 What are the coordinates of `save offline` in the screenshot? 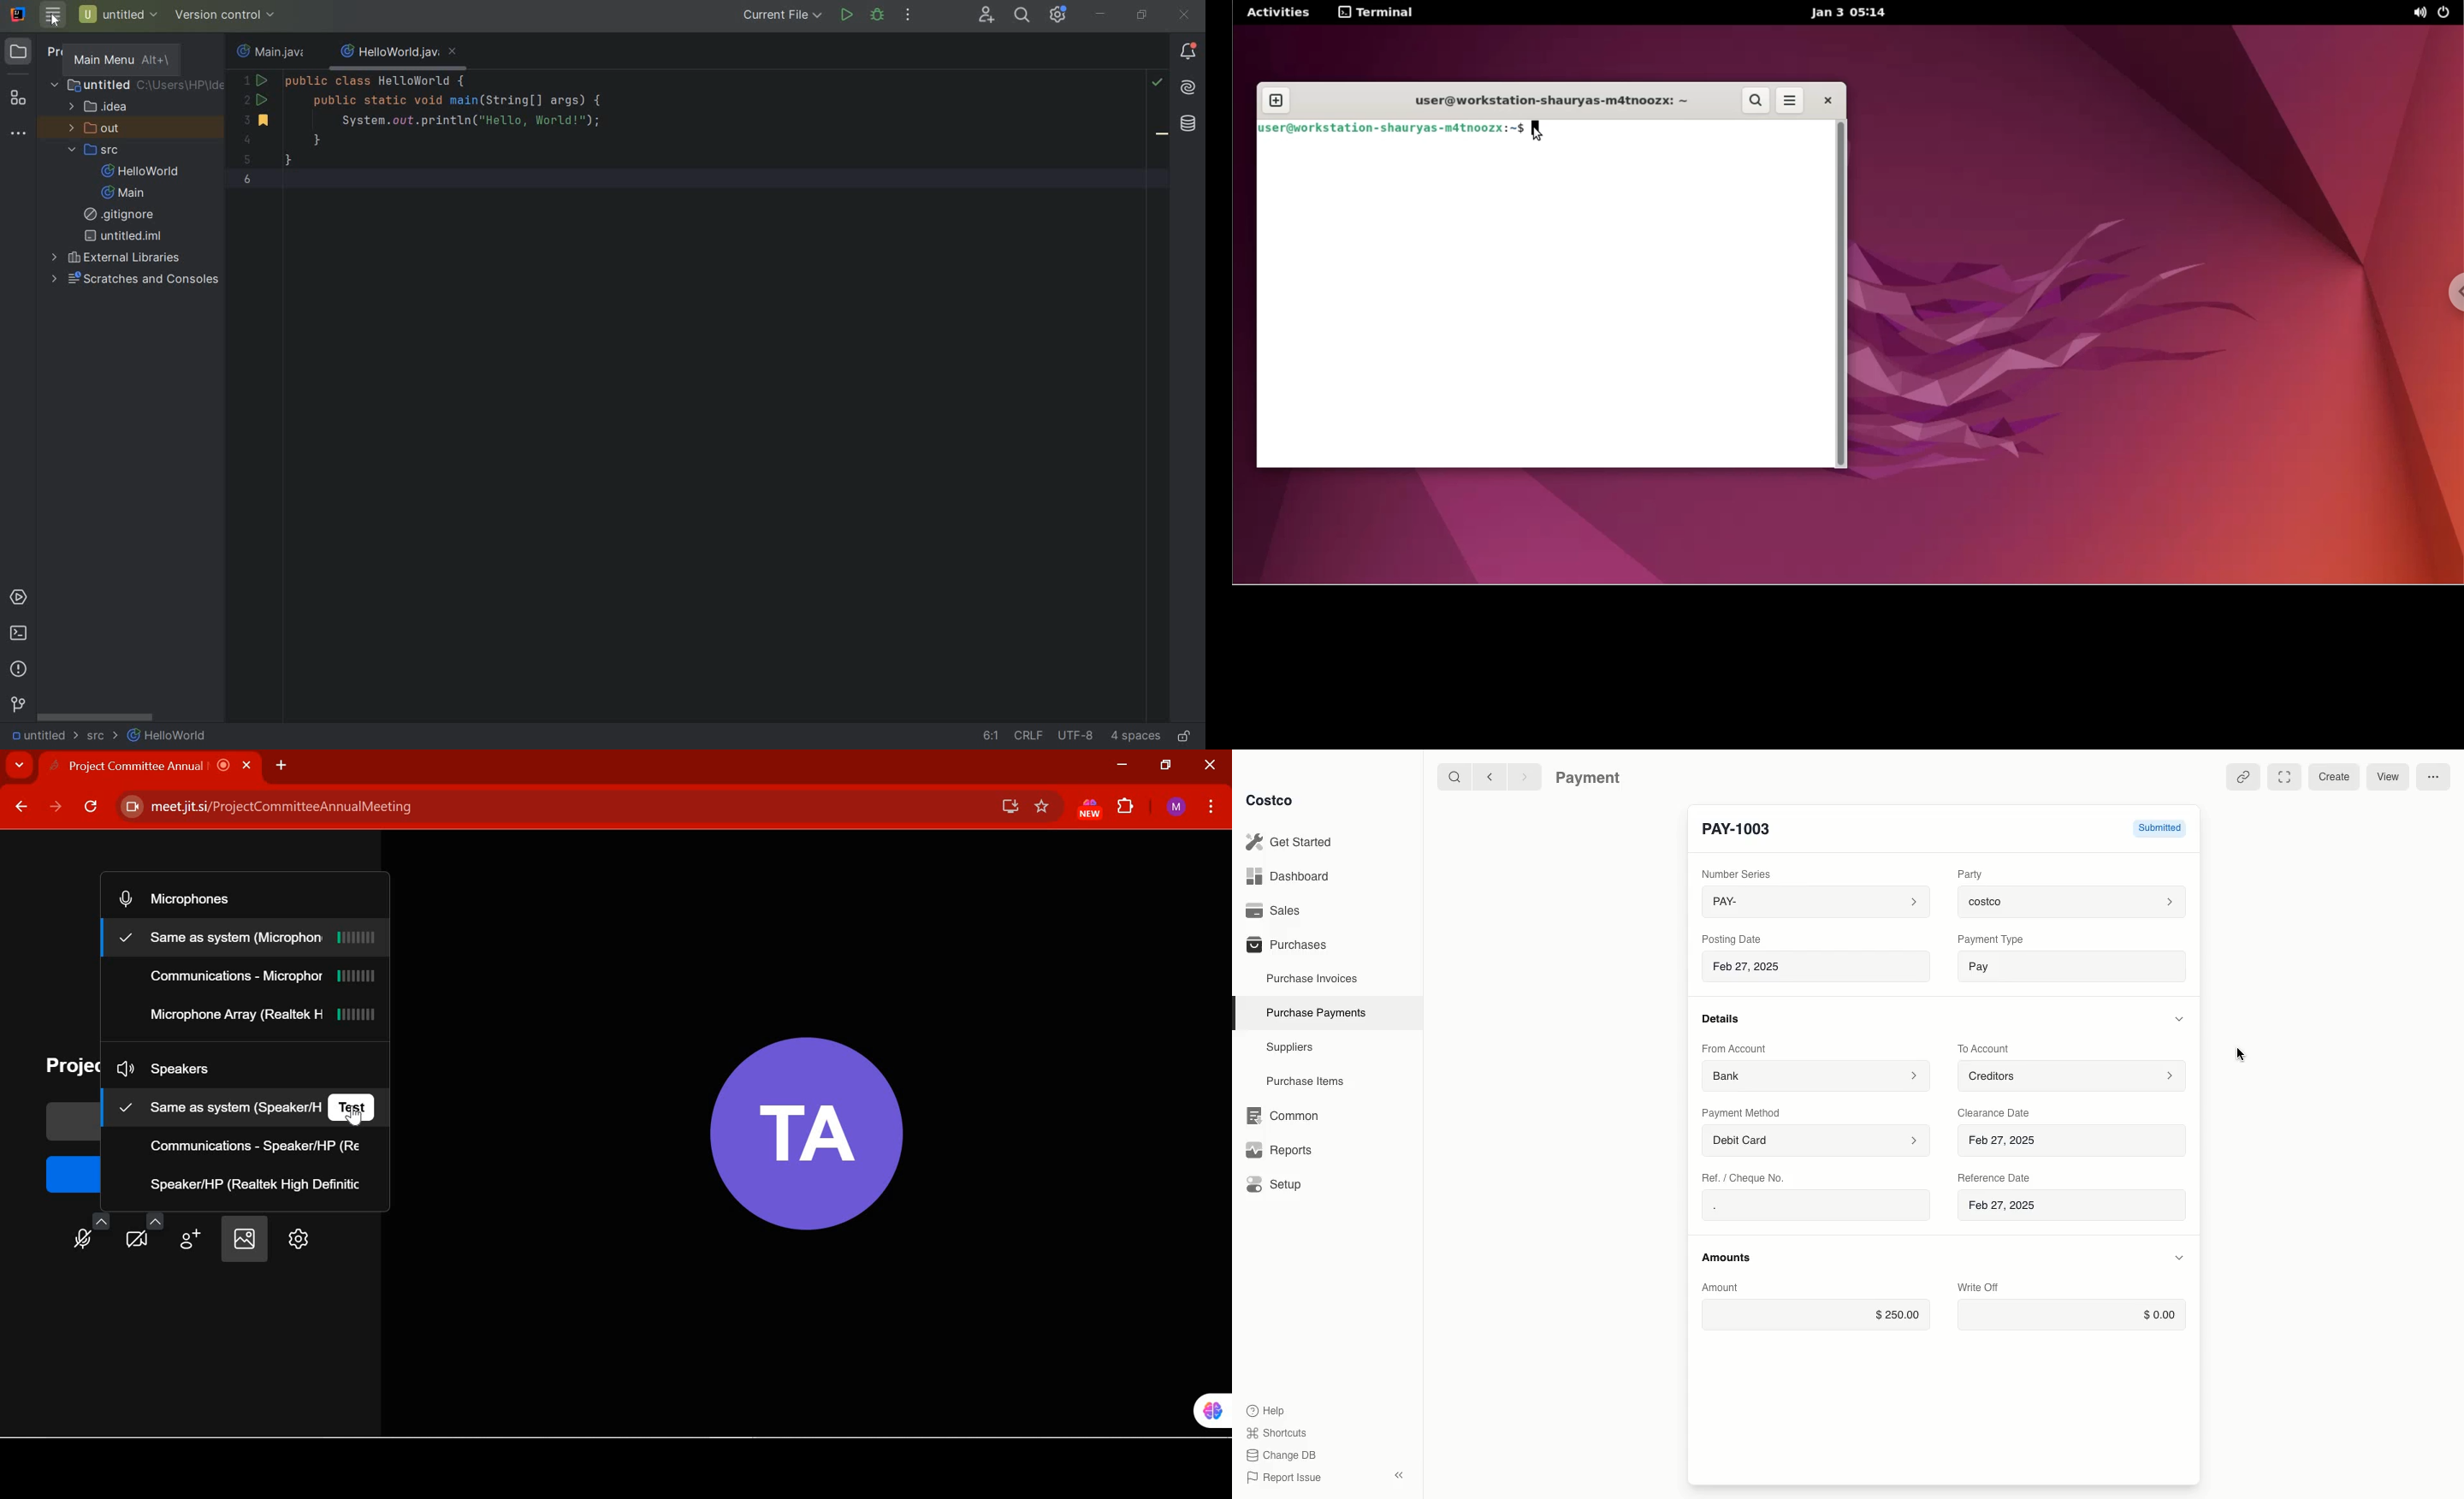 It's located at (1005, 806).